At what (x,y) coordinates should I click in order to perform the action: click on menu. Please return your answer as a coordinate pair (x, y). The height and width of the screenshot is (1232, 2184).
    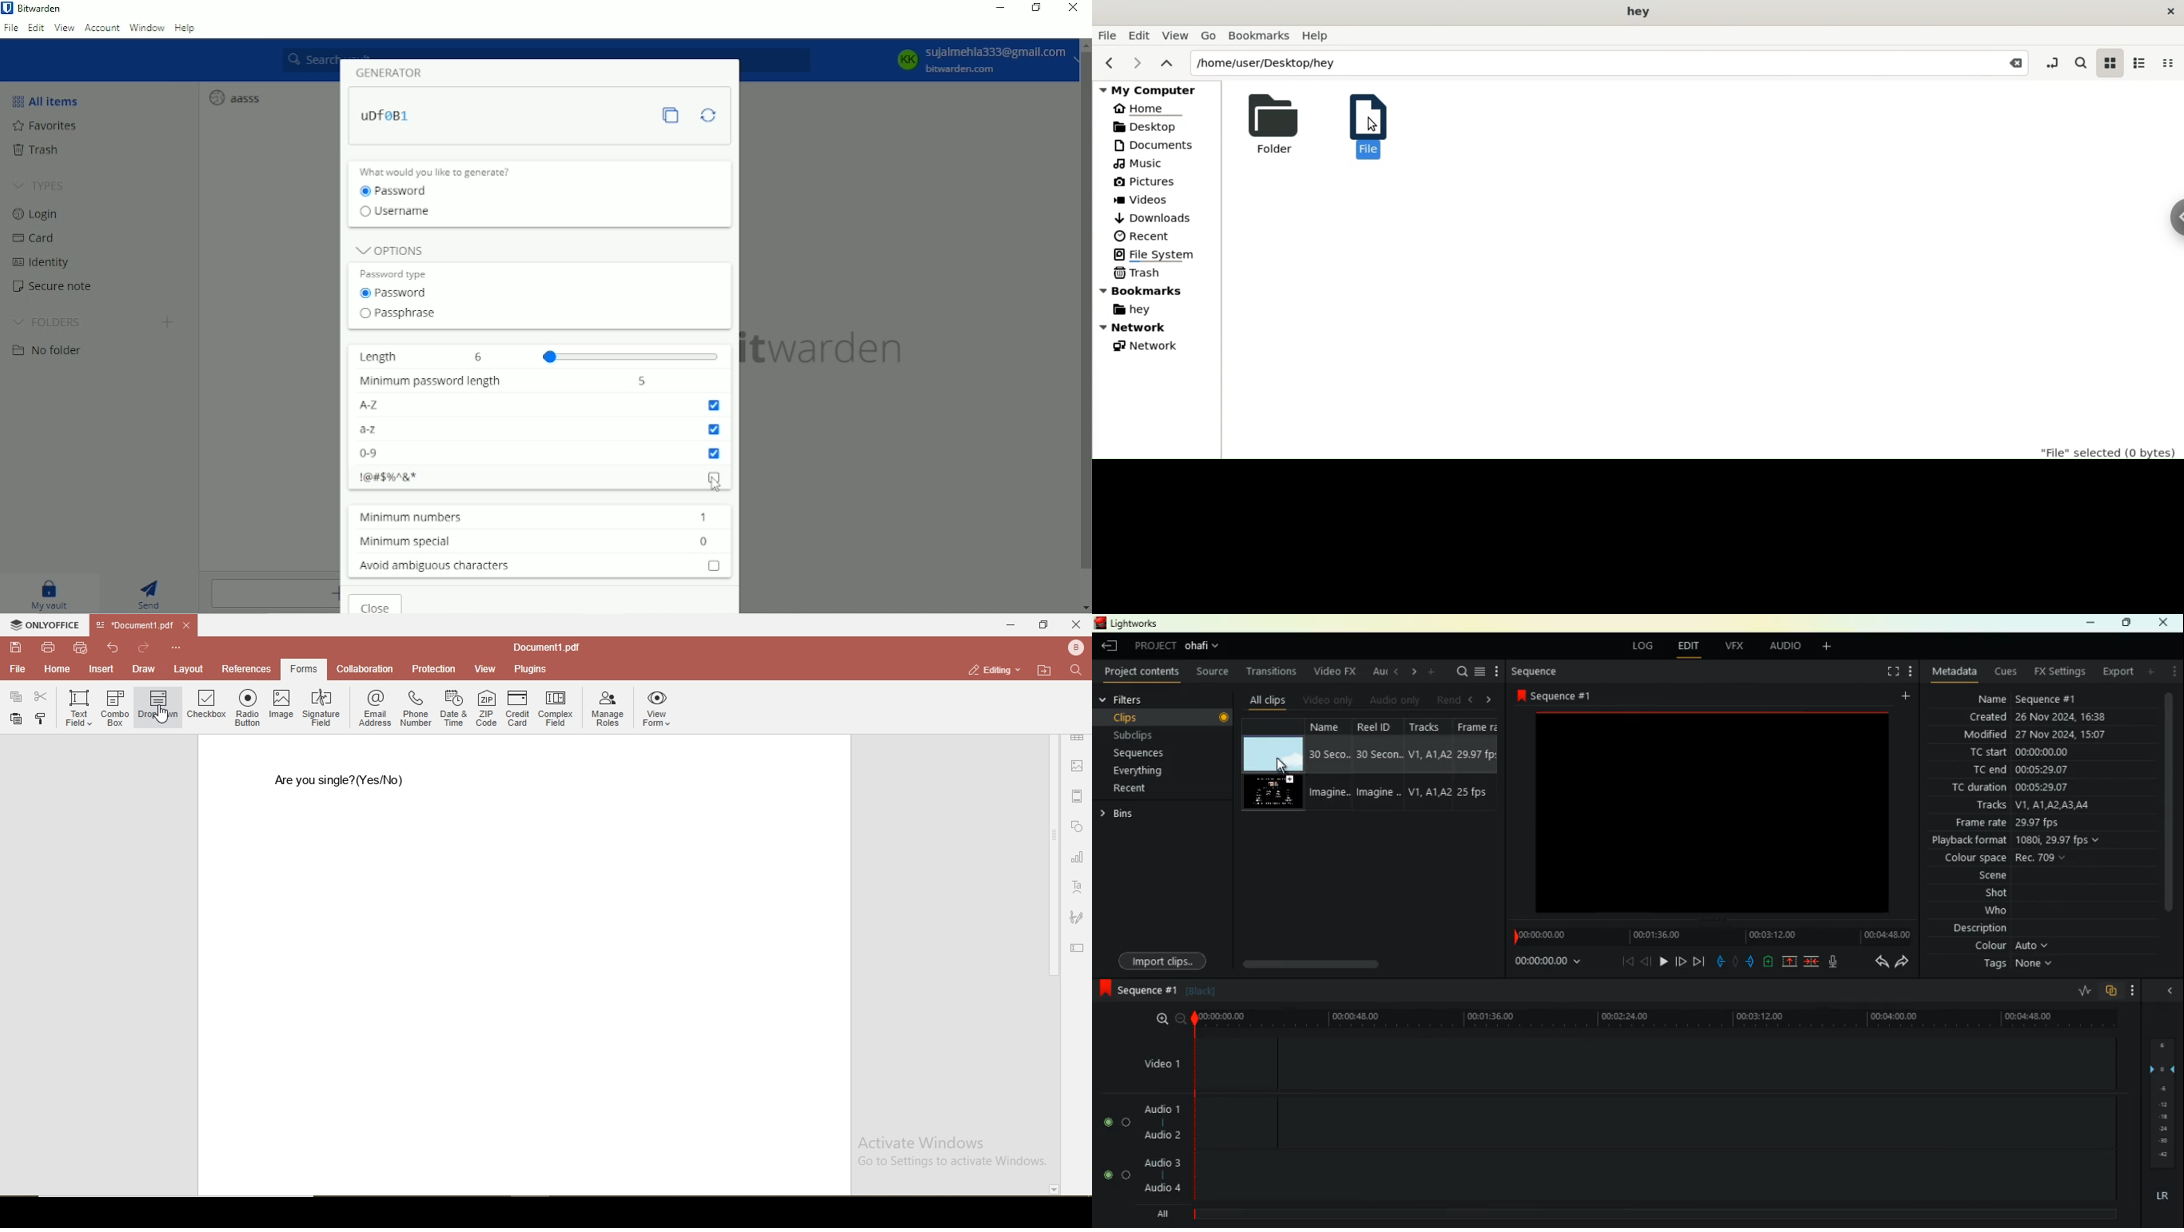
    Looking at the image, I should click on (2172, 672).